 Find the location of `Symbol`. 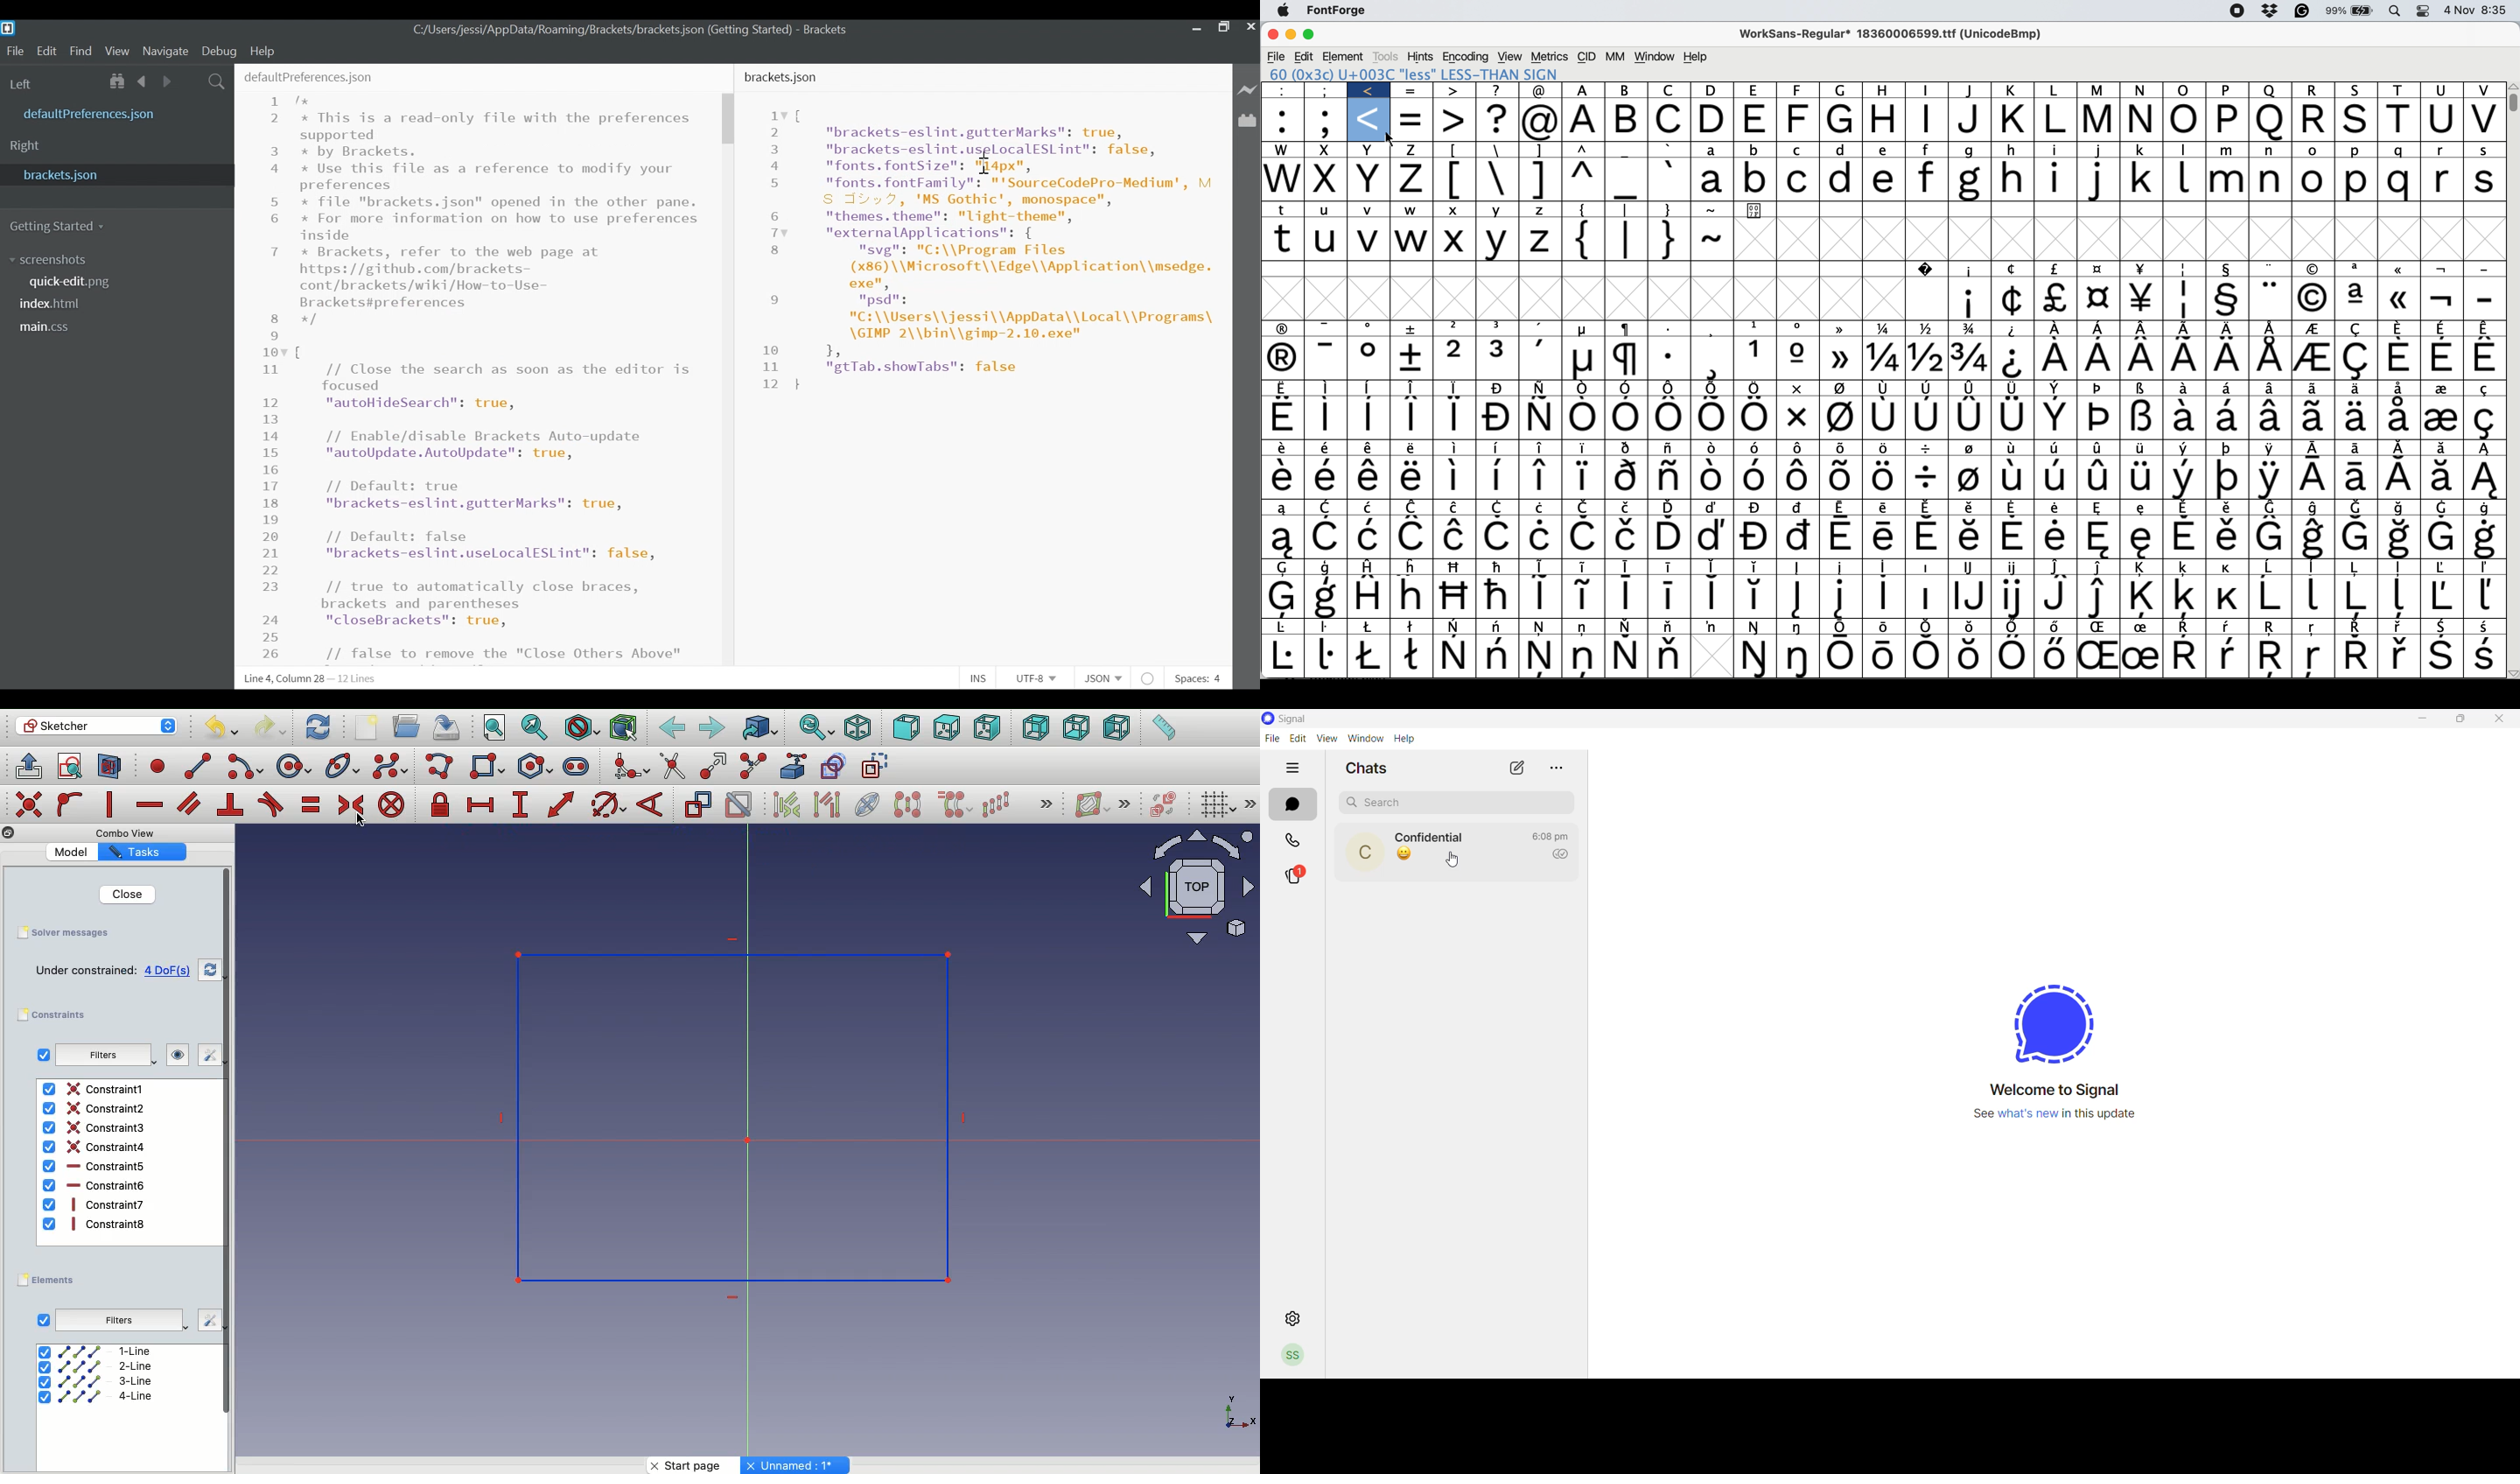

Symbol is located at coordinates (1499, 536).